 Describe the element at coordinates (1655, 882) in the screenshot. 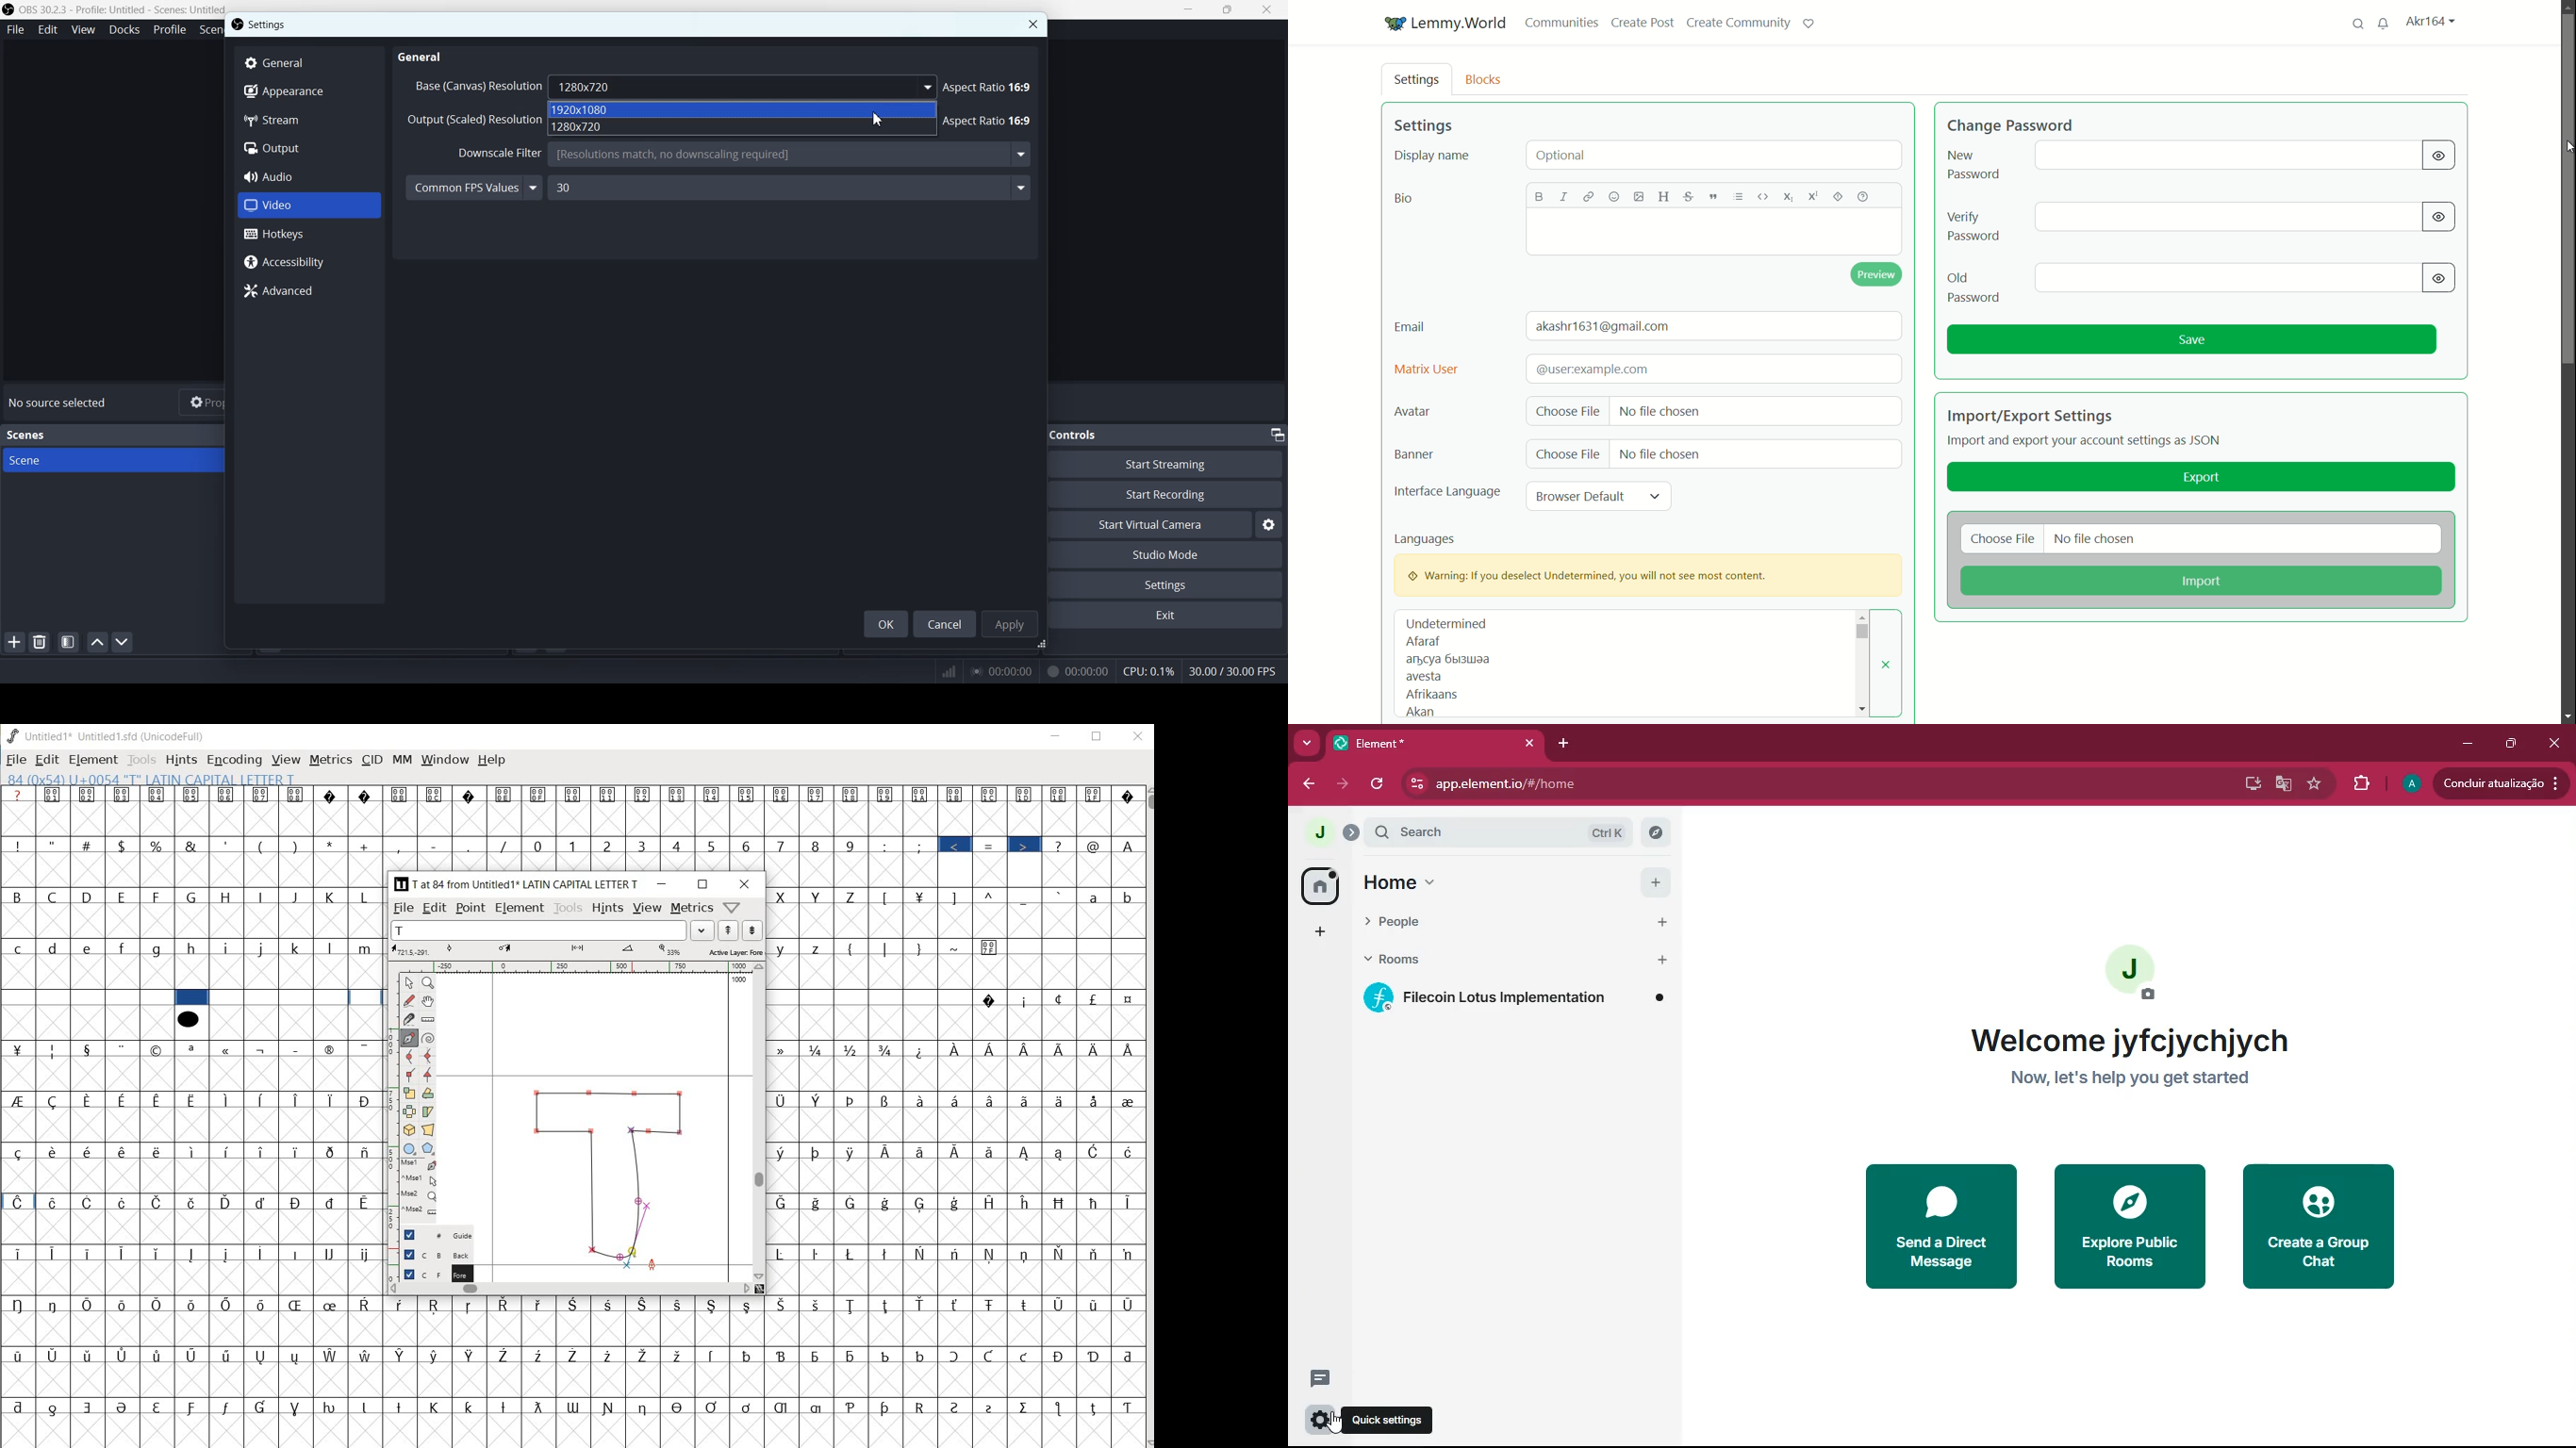

I see `add button` at that location.